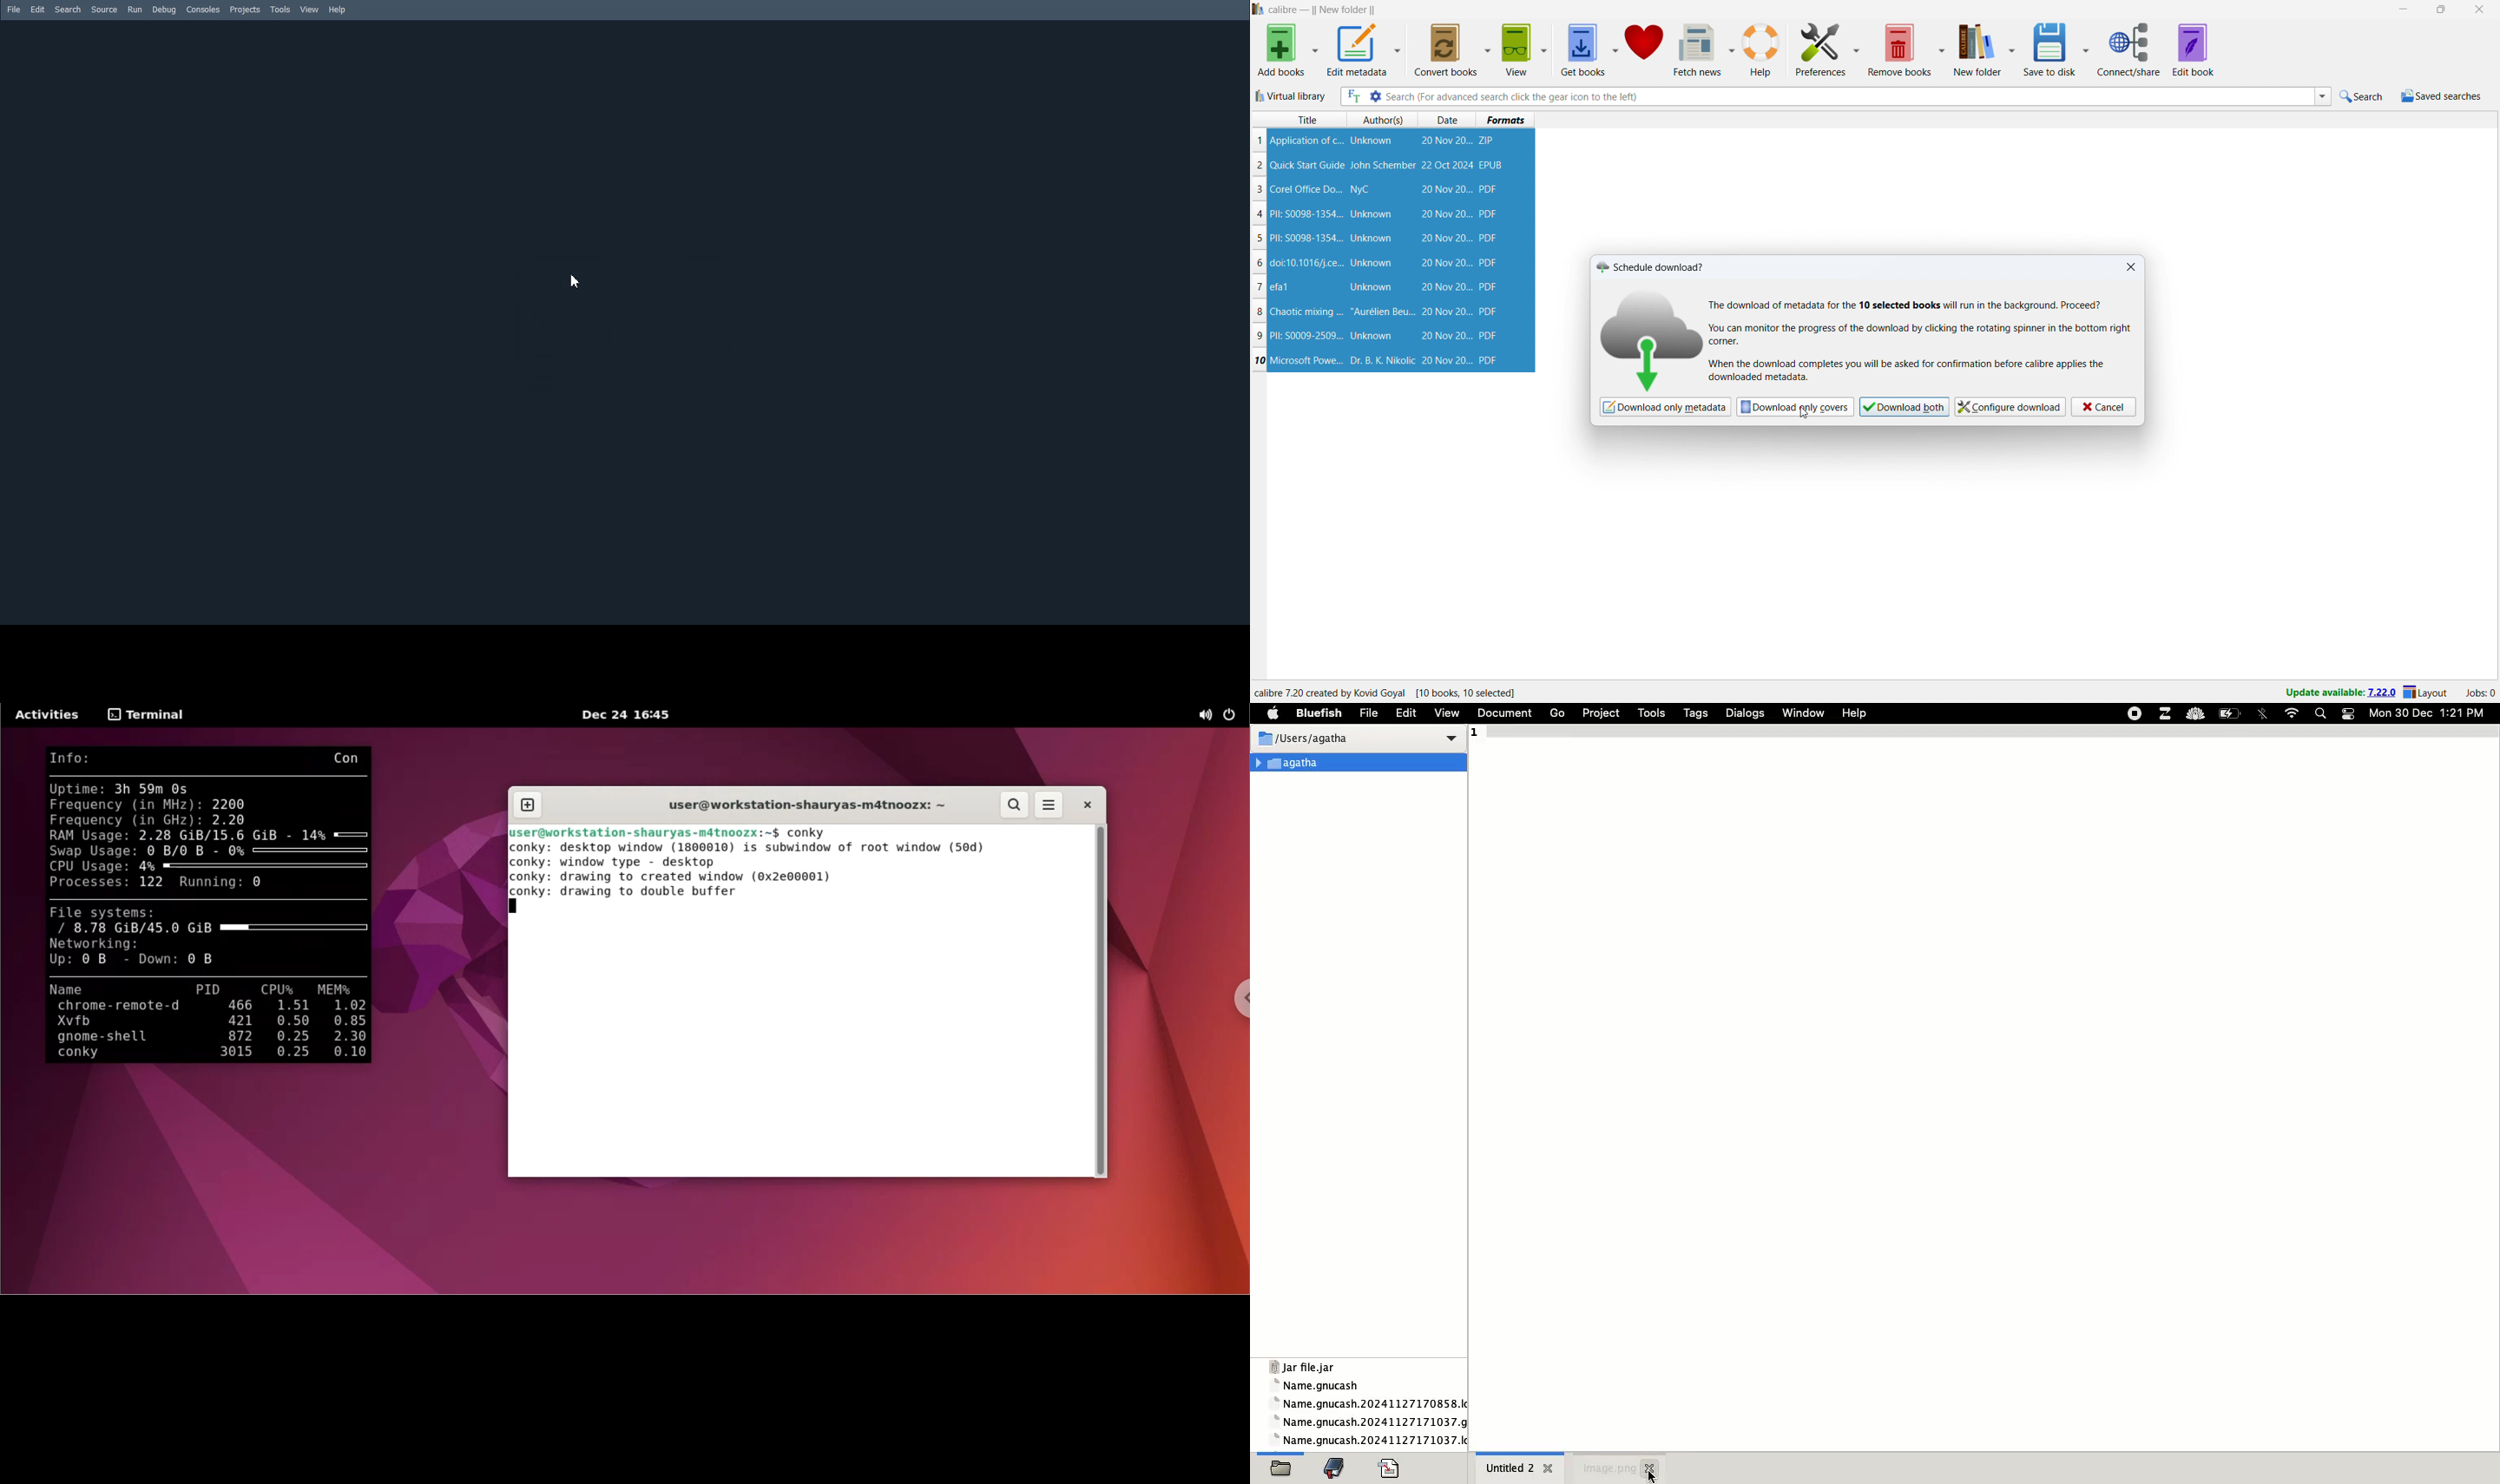  I want to click on view, so click(1449, 714).